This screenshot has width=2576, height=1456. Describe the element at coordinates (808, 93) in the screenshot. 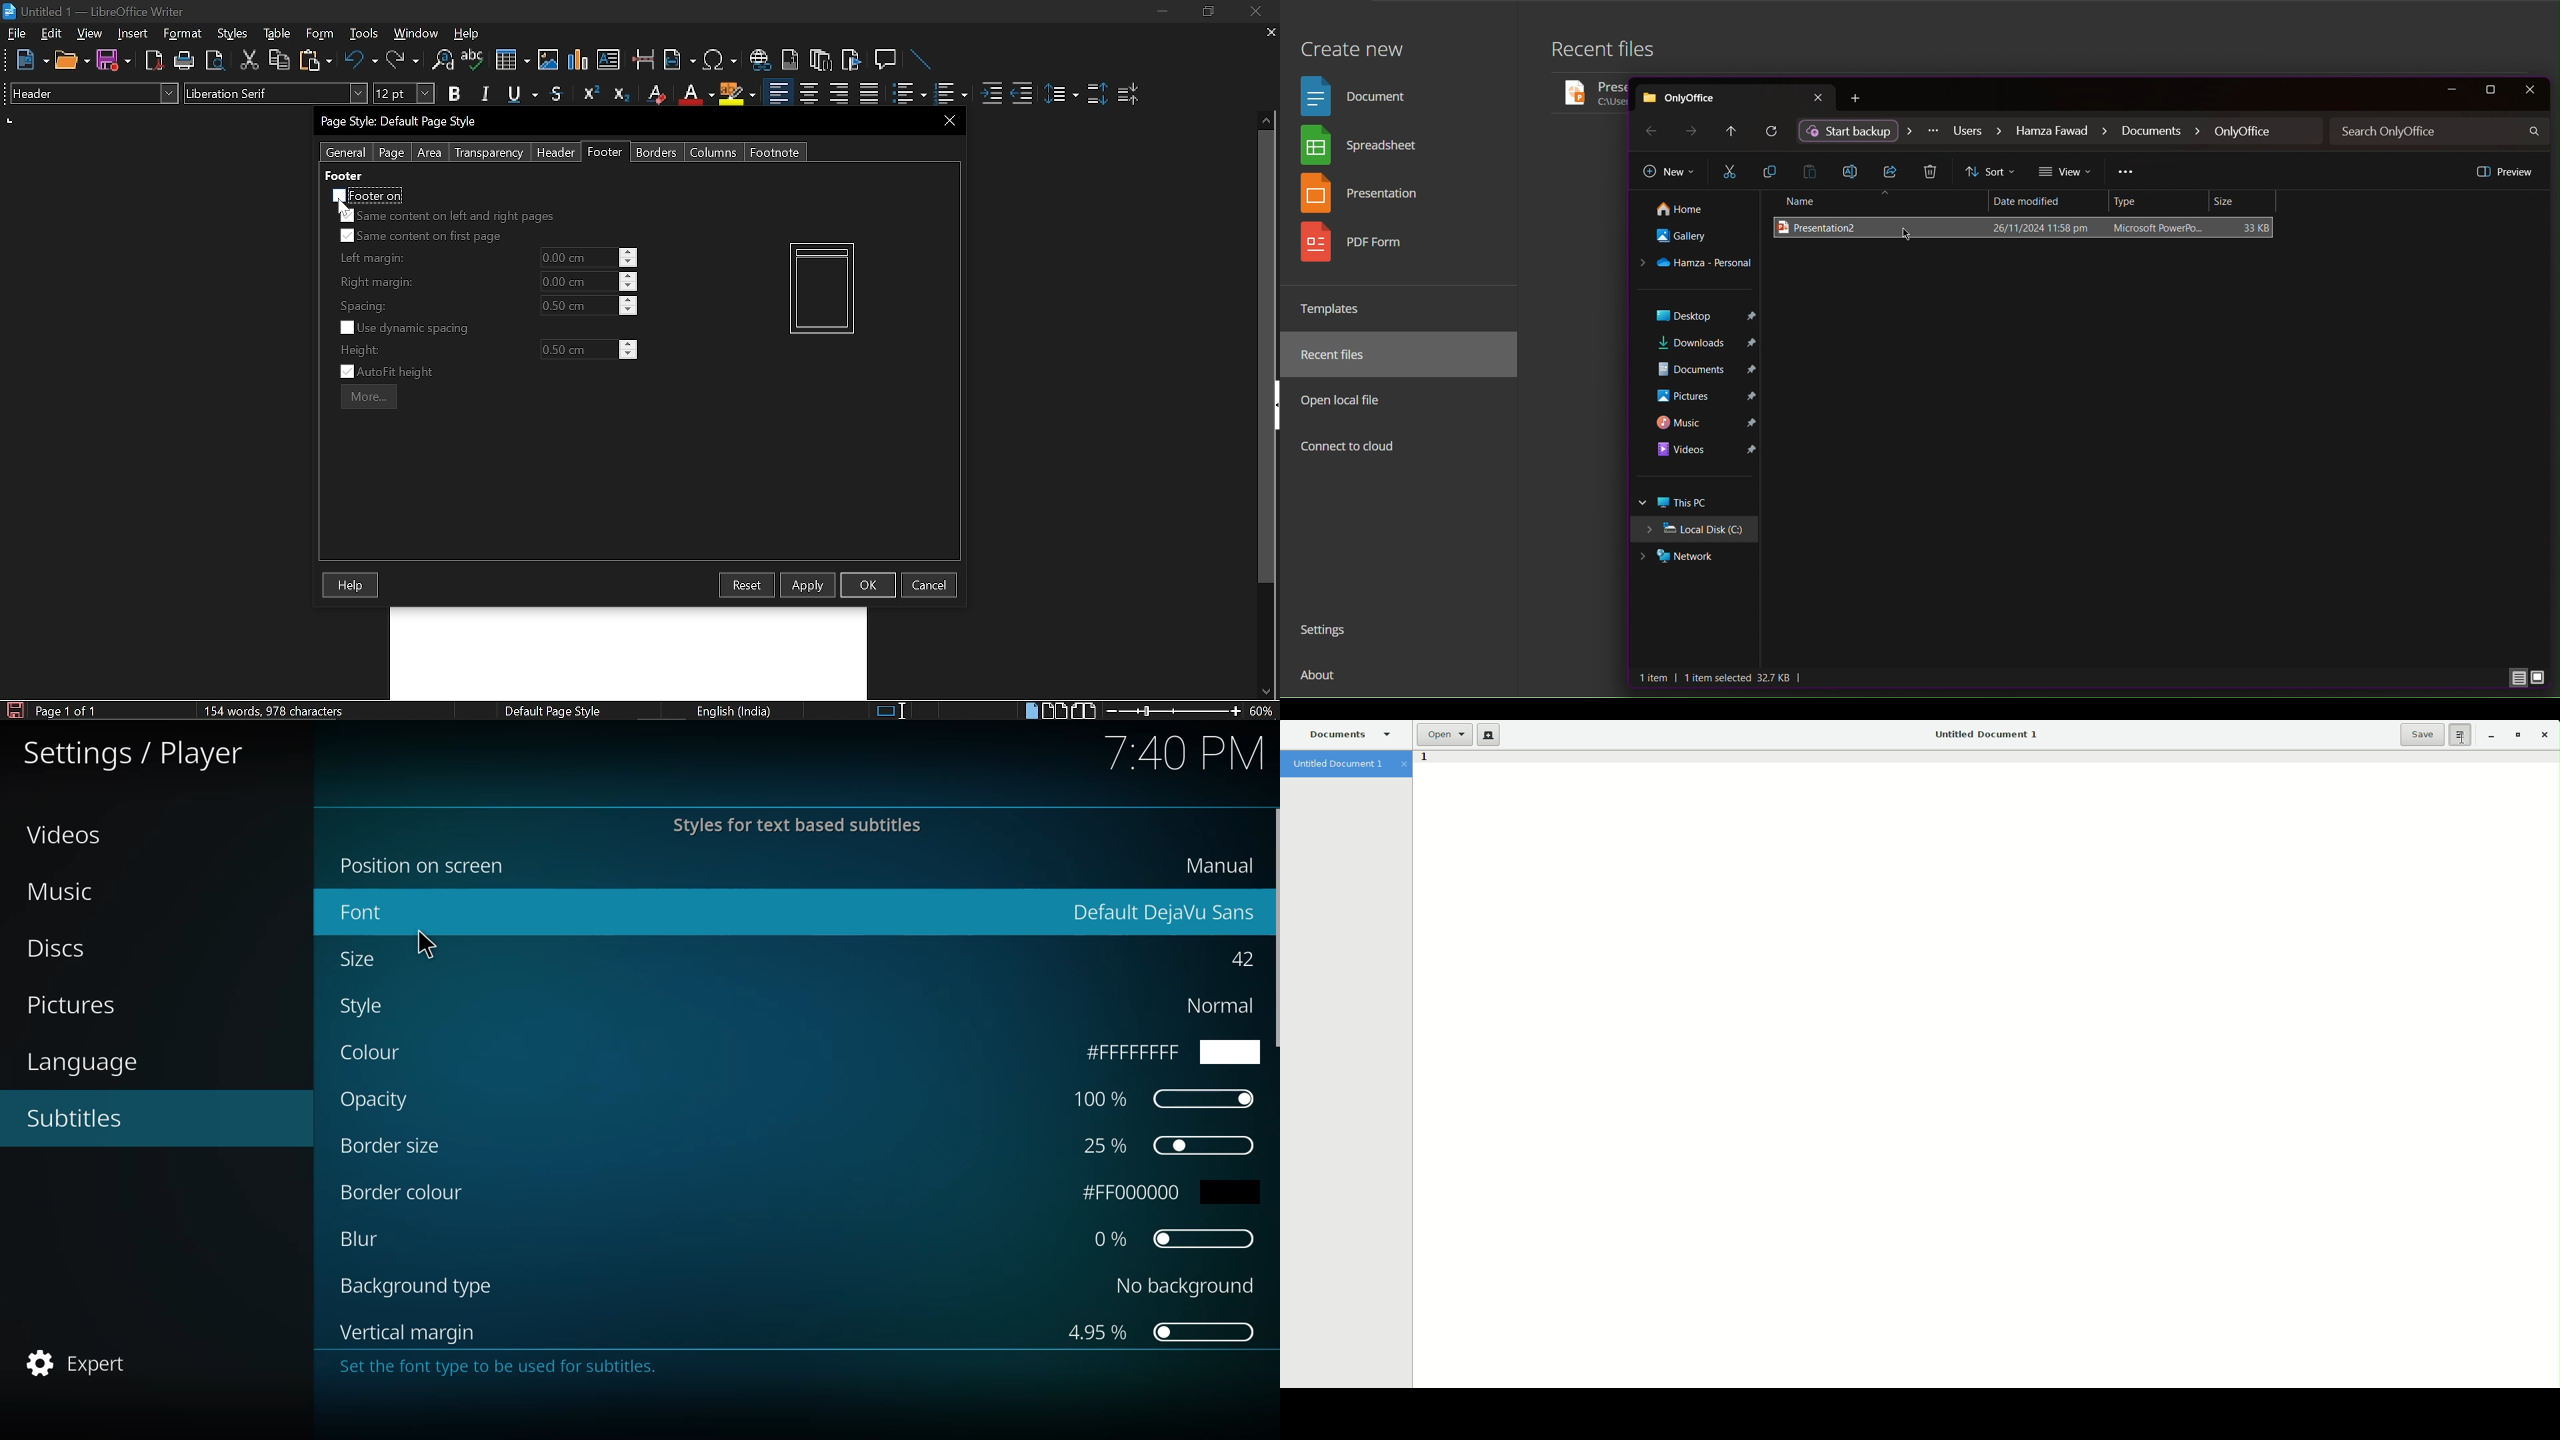

I see `Center` at that location.